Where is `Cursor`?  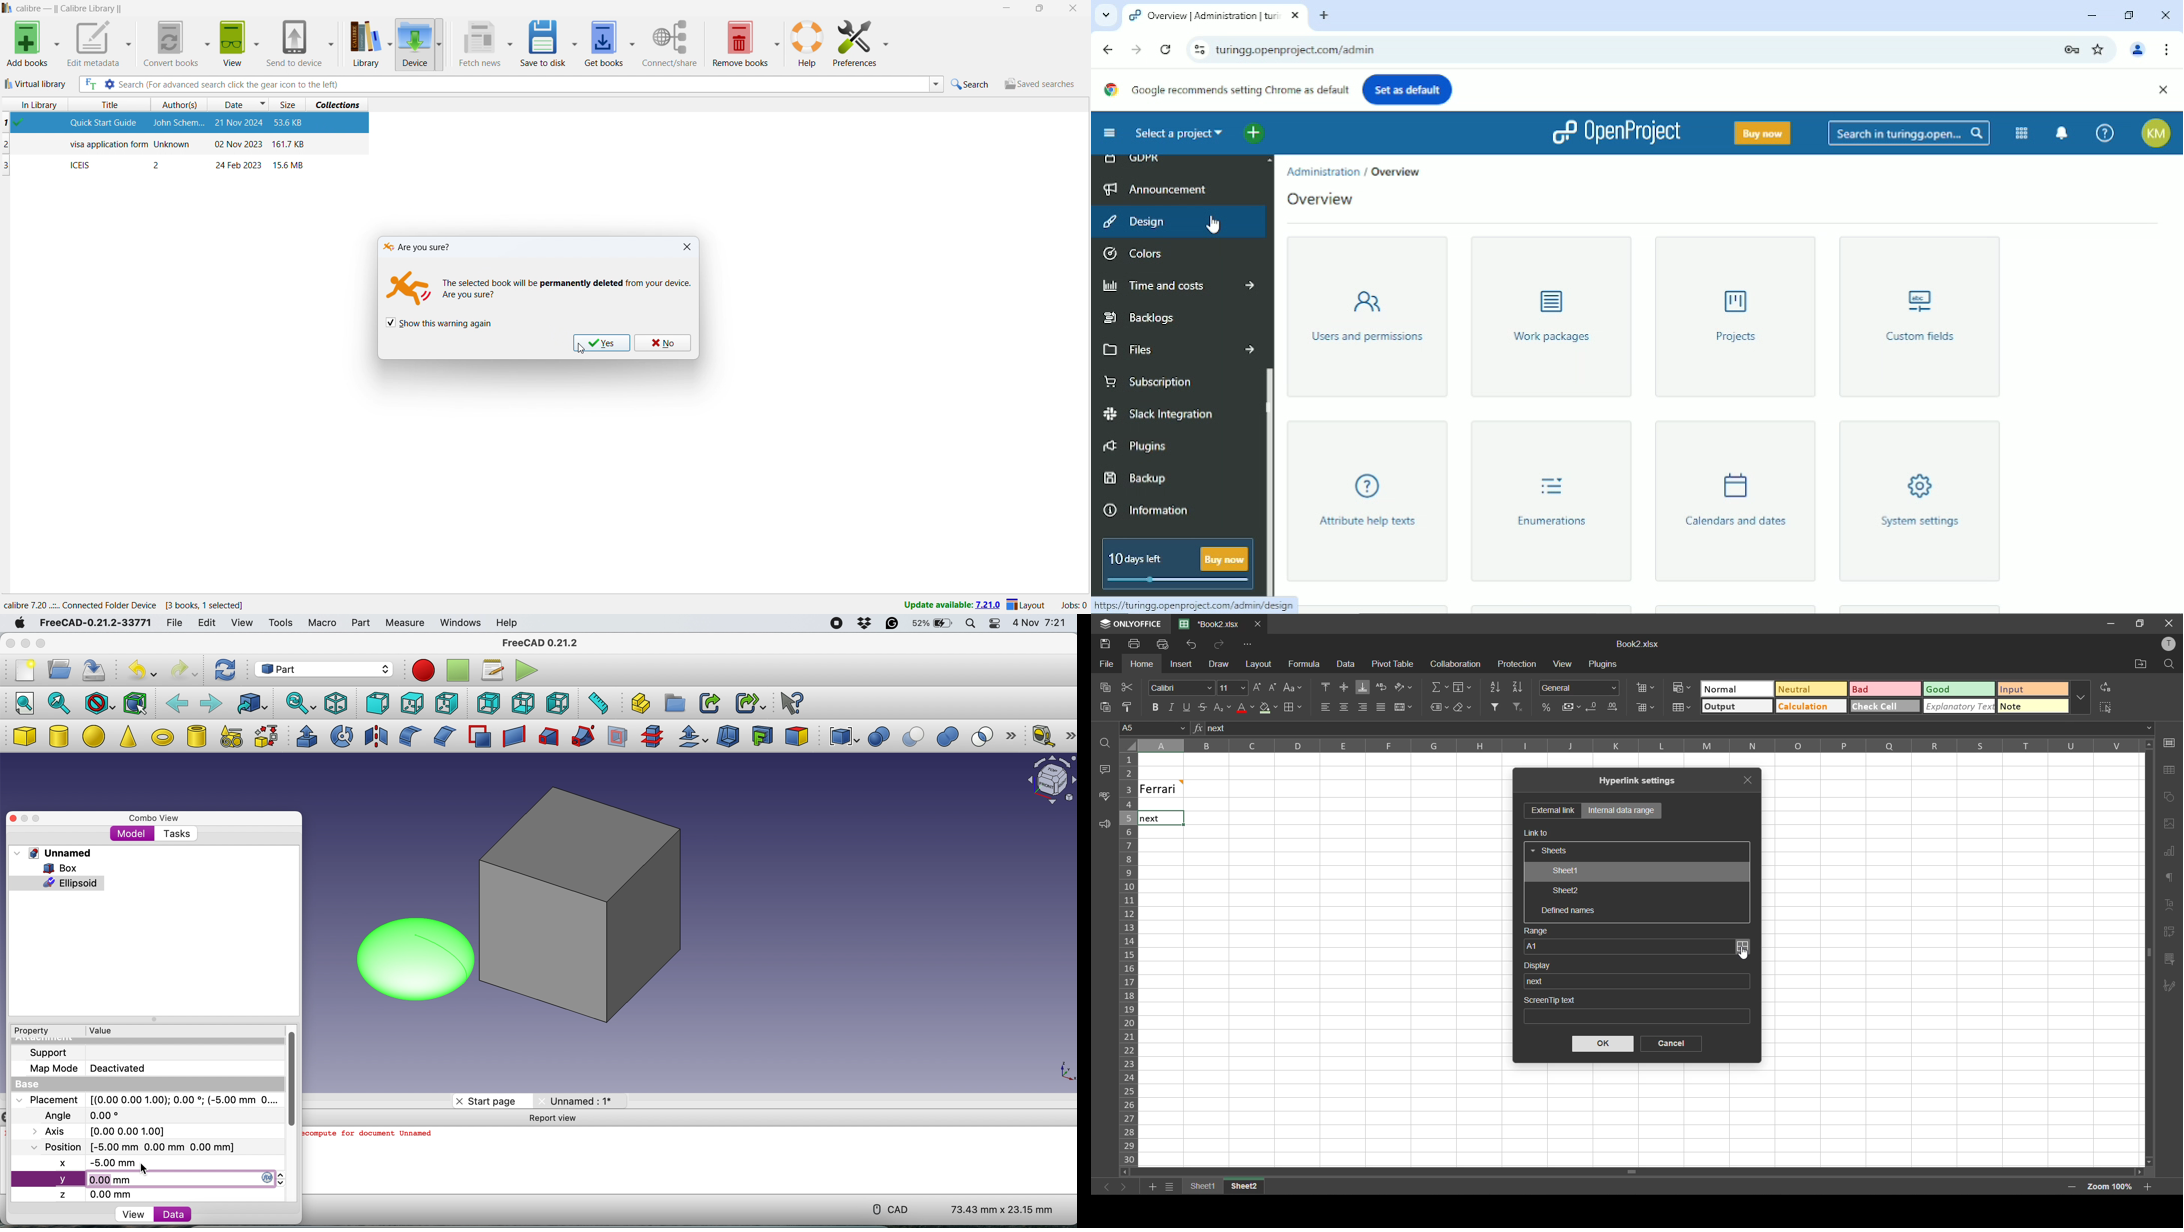 Cursor is located at coordinates (1213, 221).